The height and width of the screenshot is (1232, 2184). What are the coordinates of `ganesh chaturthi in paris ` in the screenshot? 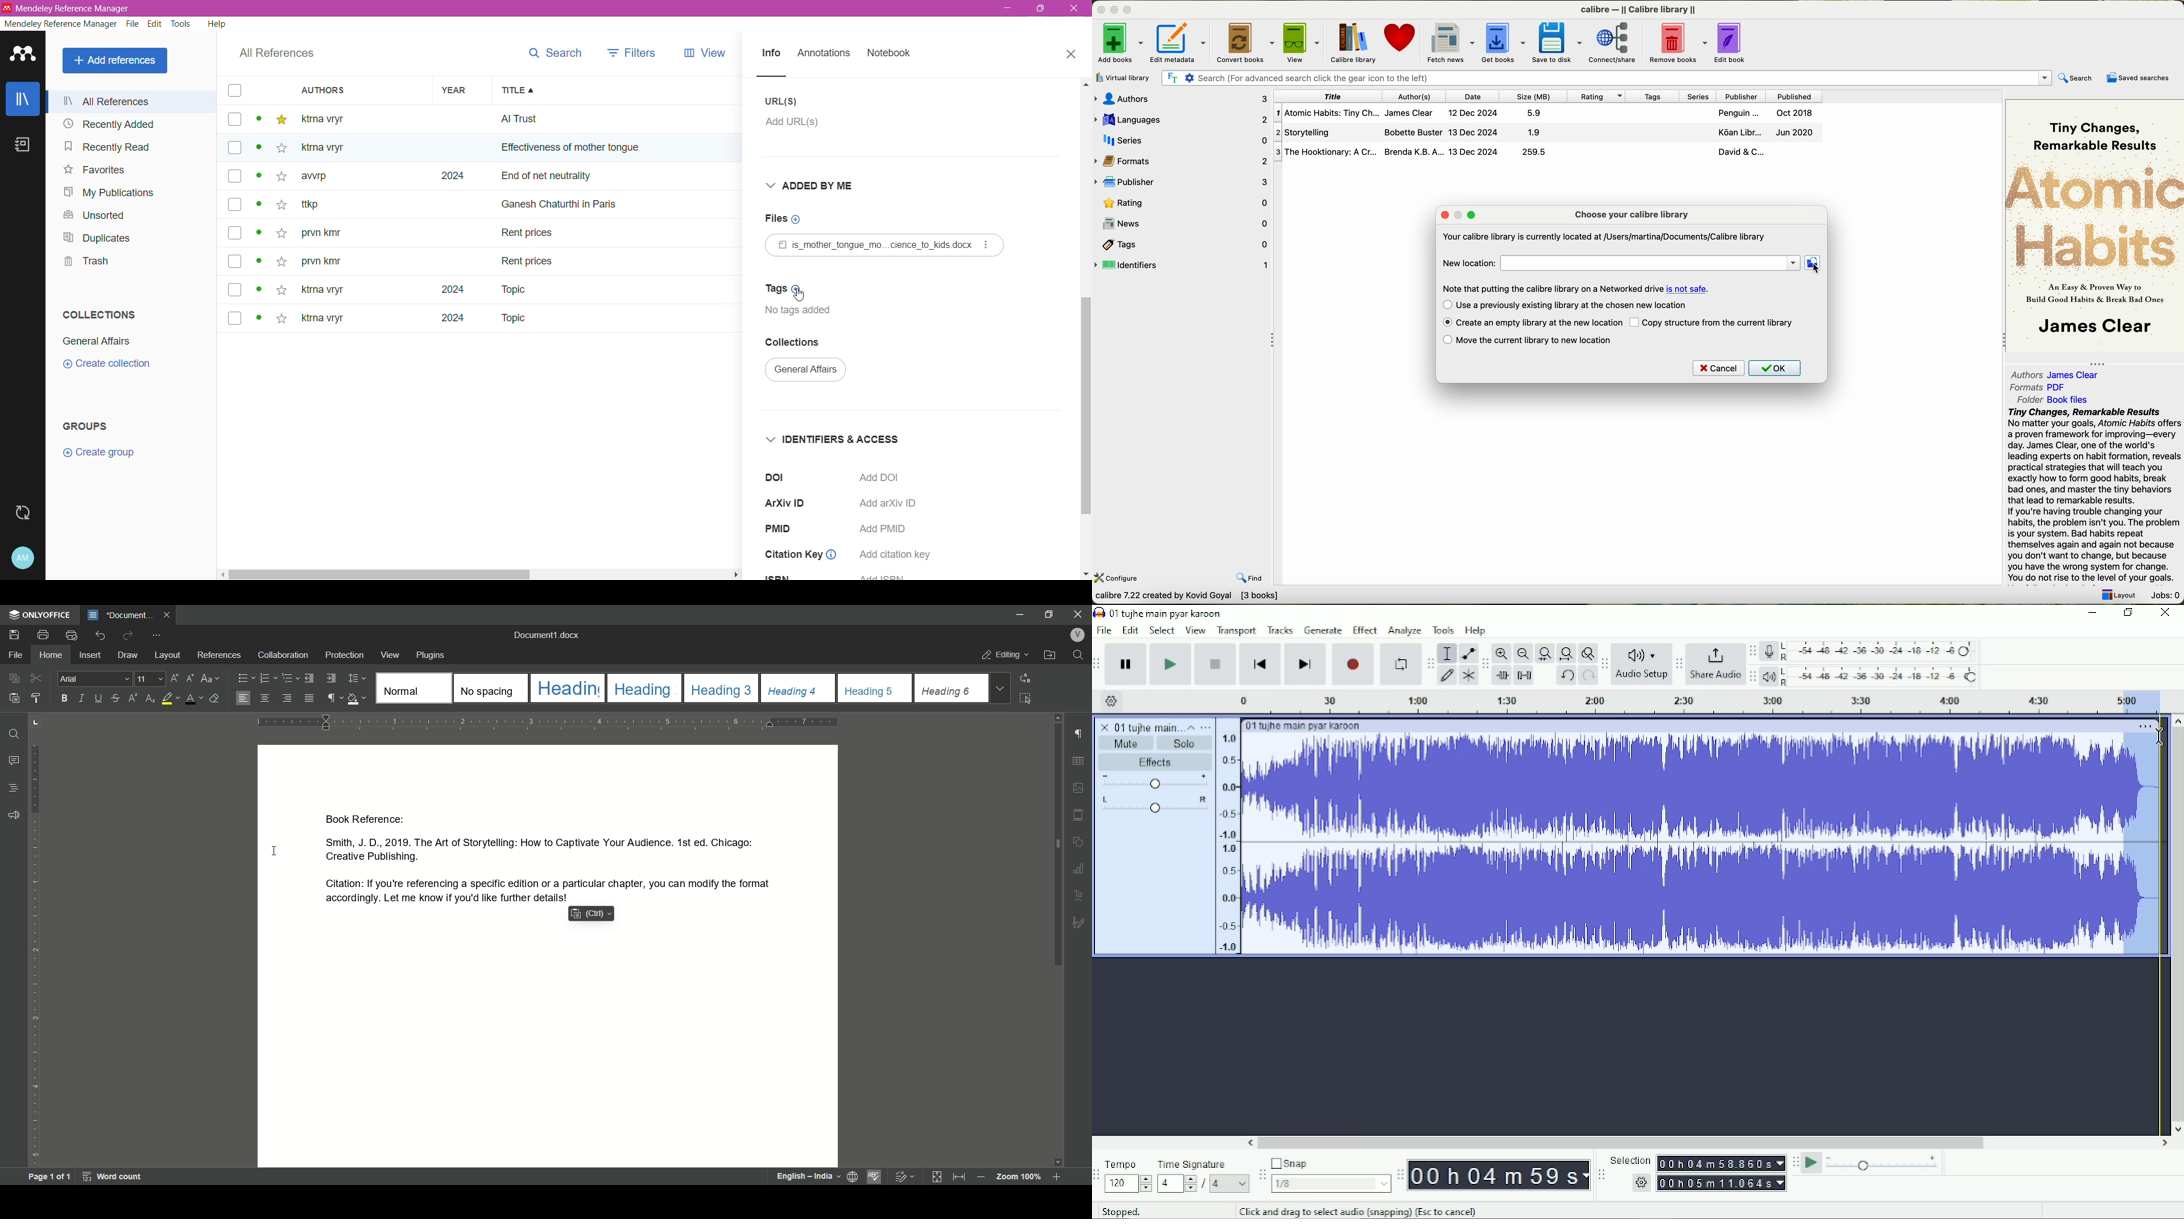 It's located at (572, 200).